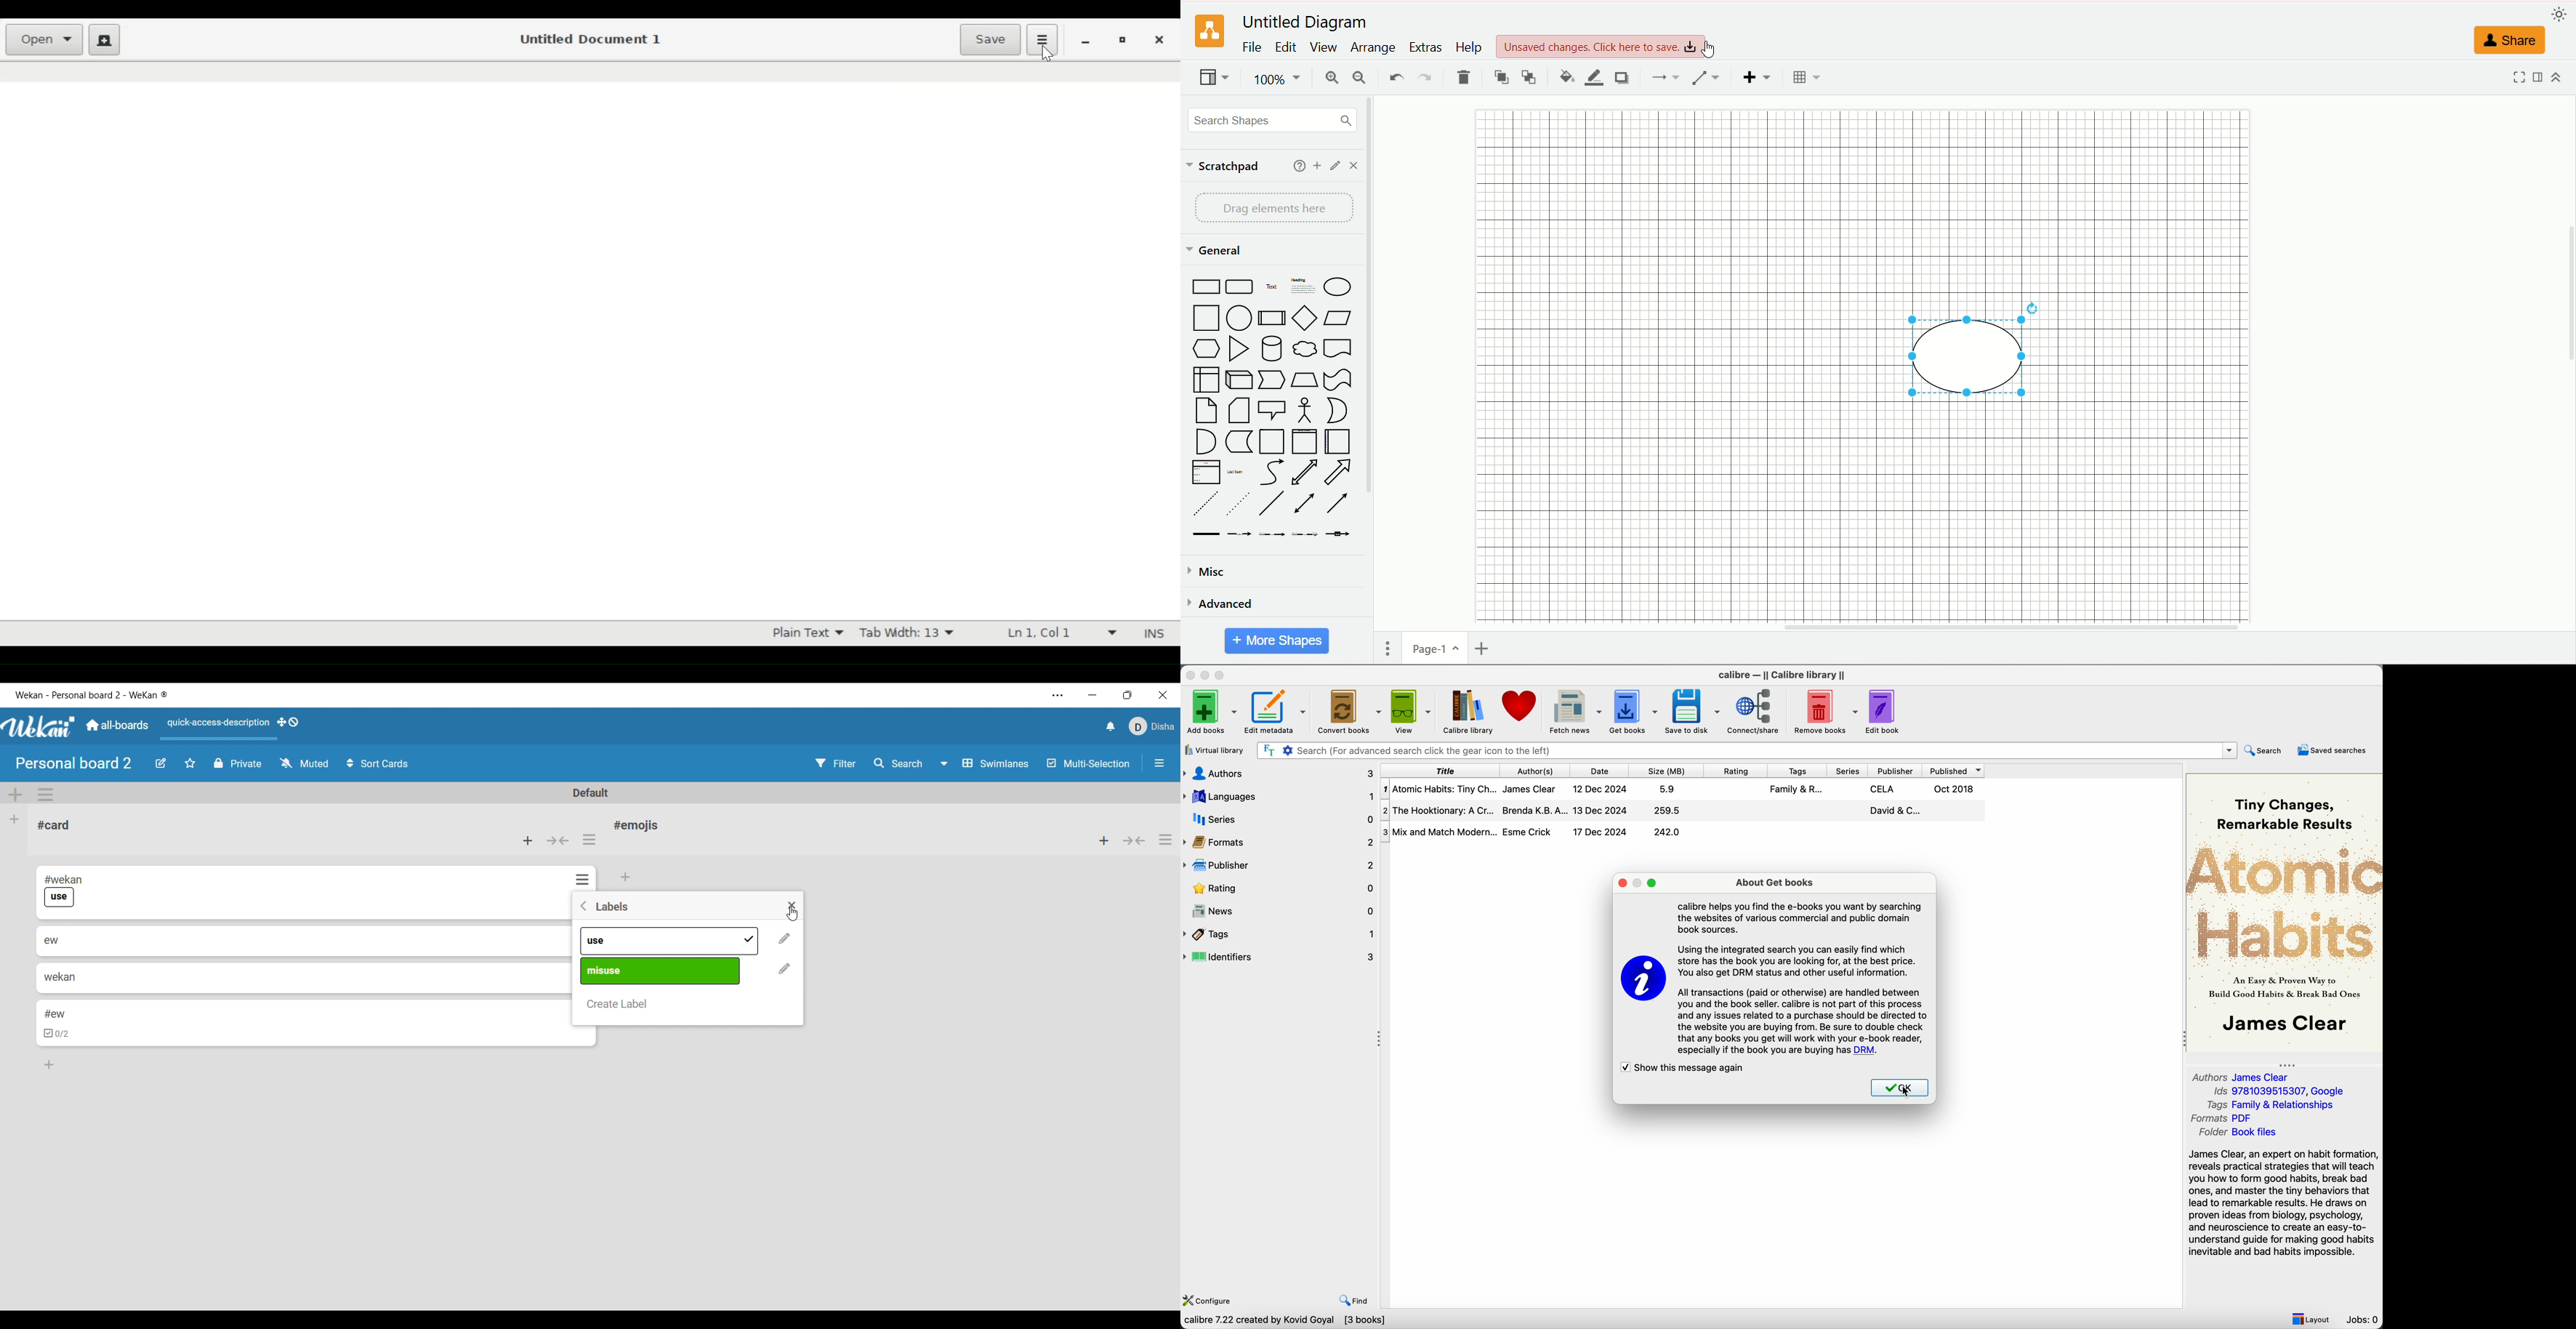 This screenshot has height=1344, width=2576. Describe the element at coordinates (1602, 771) in the screenshot. I see `date` at that location.